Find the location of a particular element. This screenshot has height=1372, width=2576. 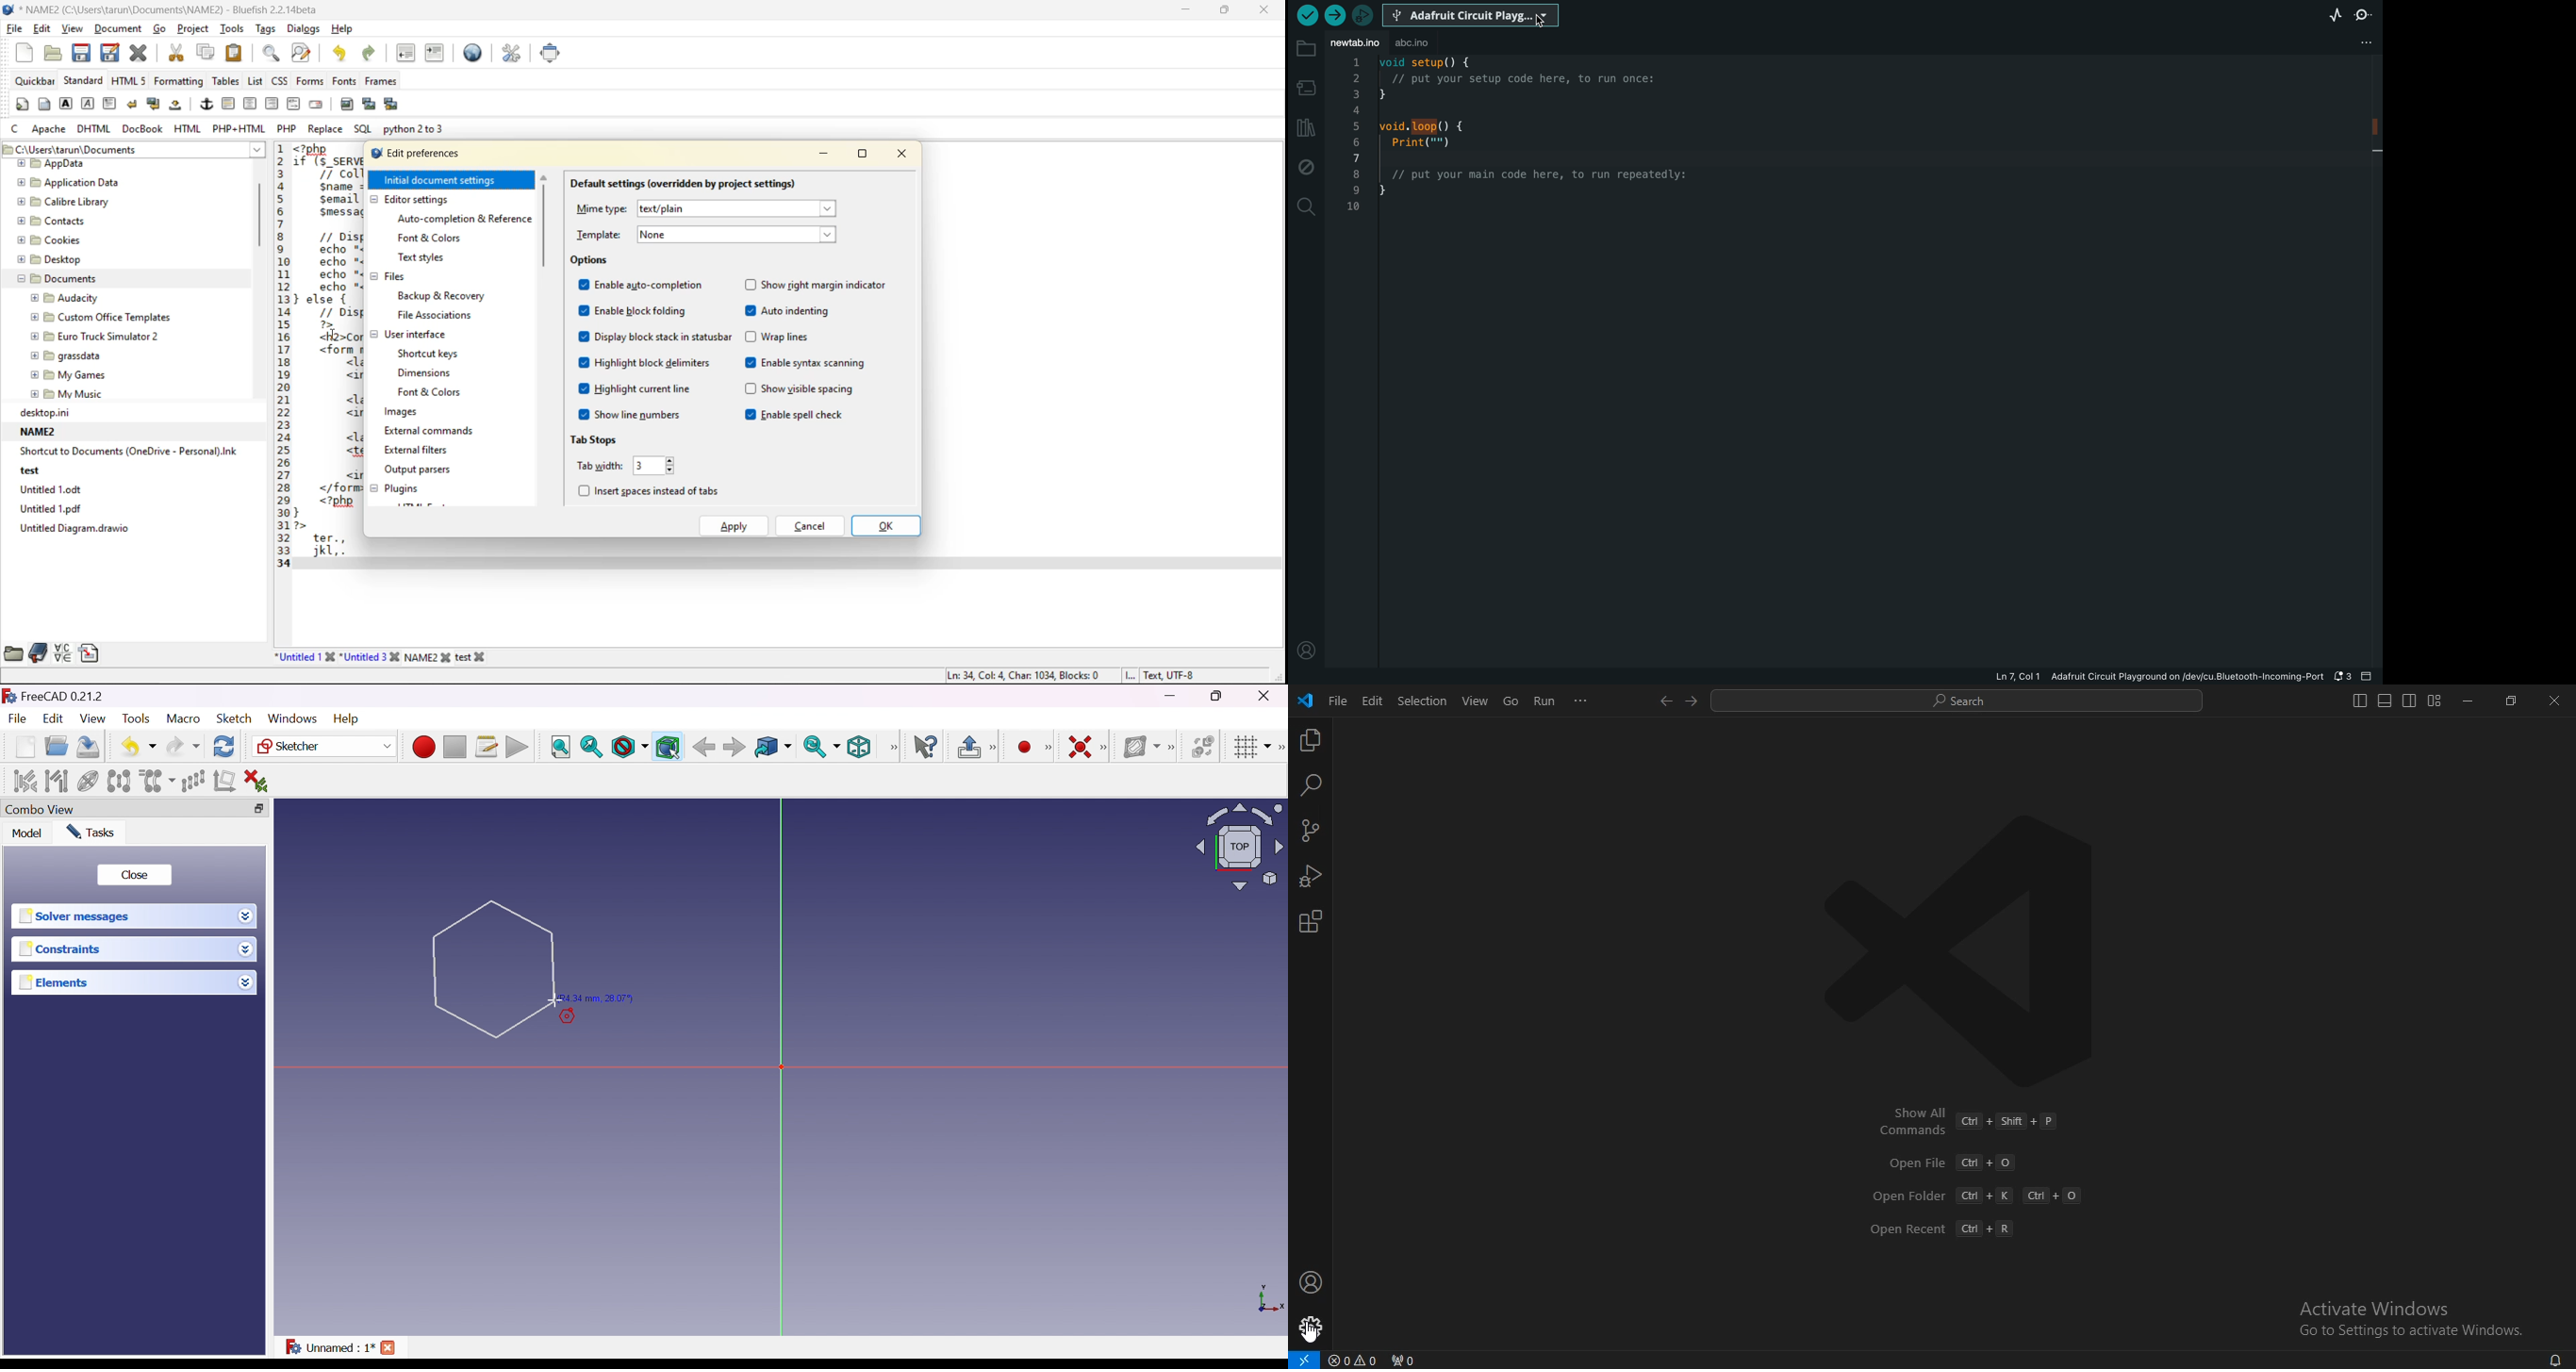

formatting is located at coordinates (183, 82).